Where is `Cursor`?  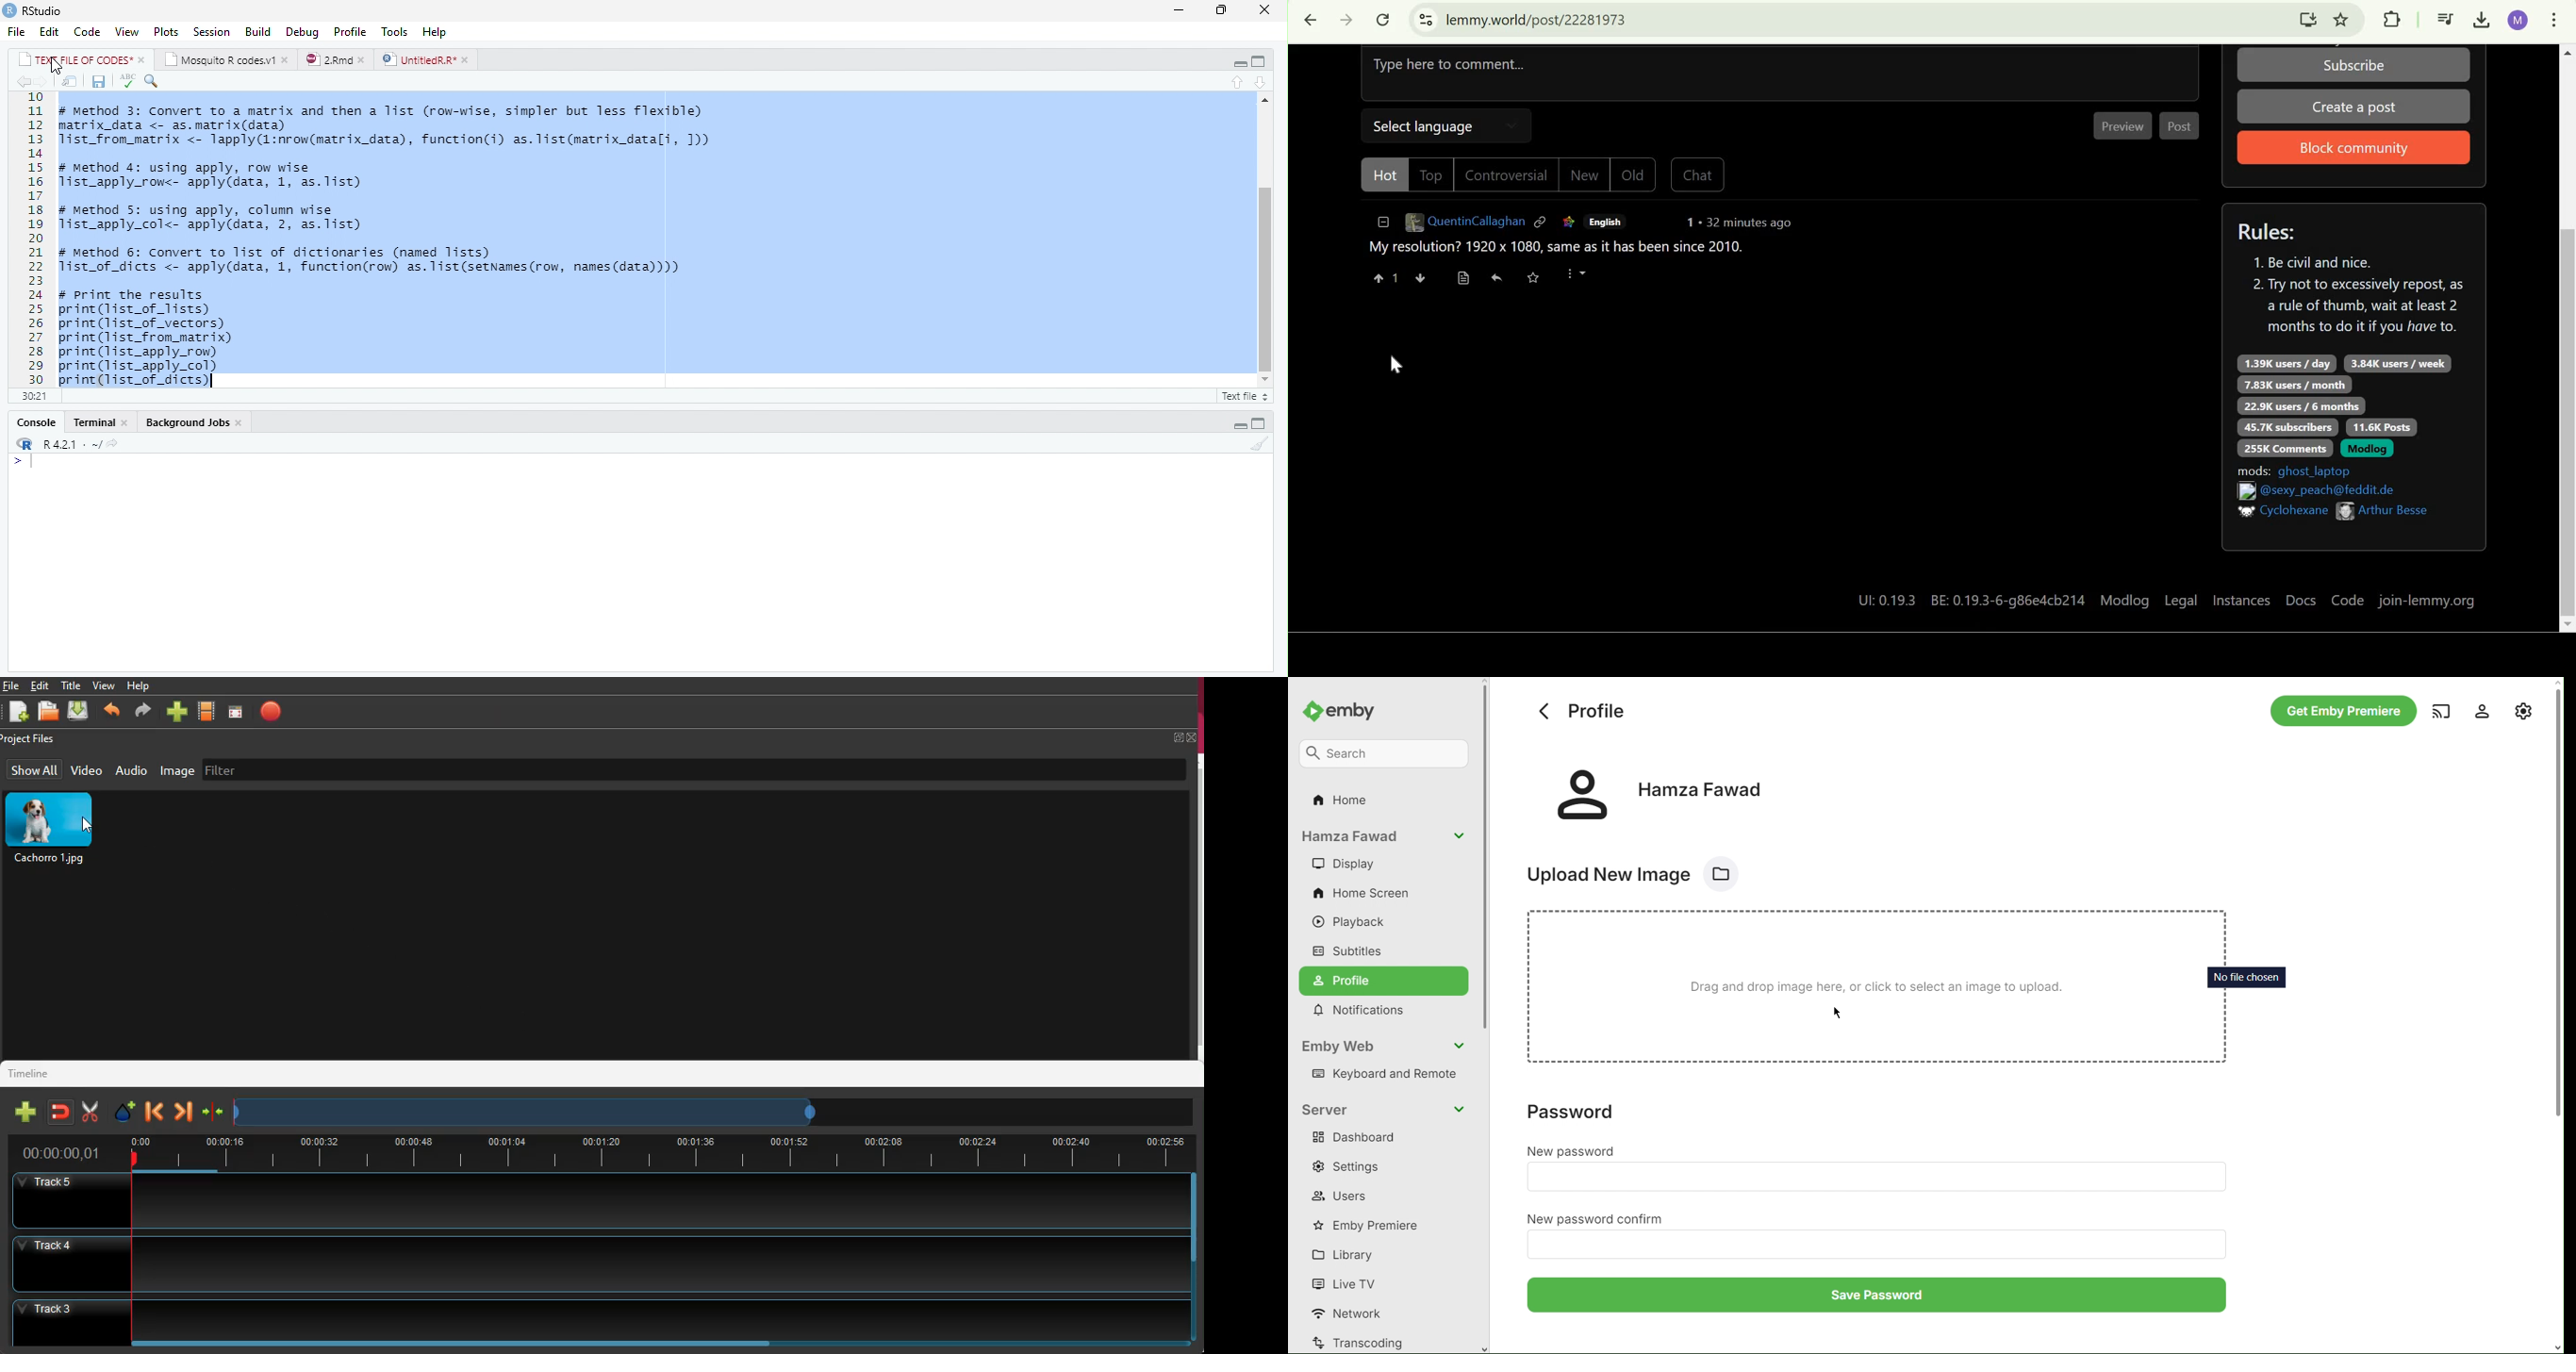
Cursor is located at coordinates (1838, 1013).